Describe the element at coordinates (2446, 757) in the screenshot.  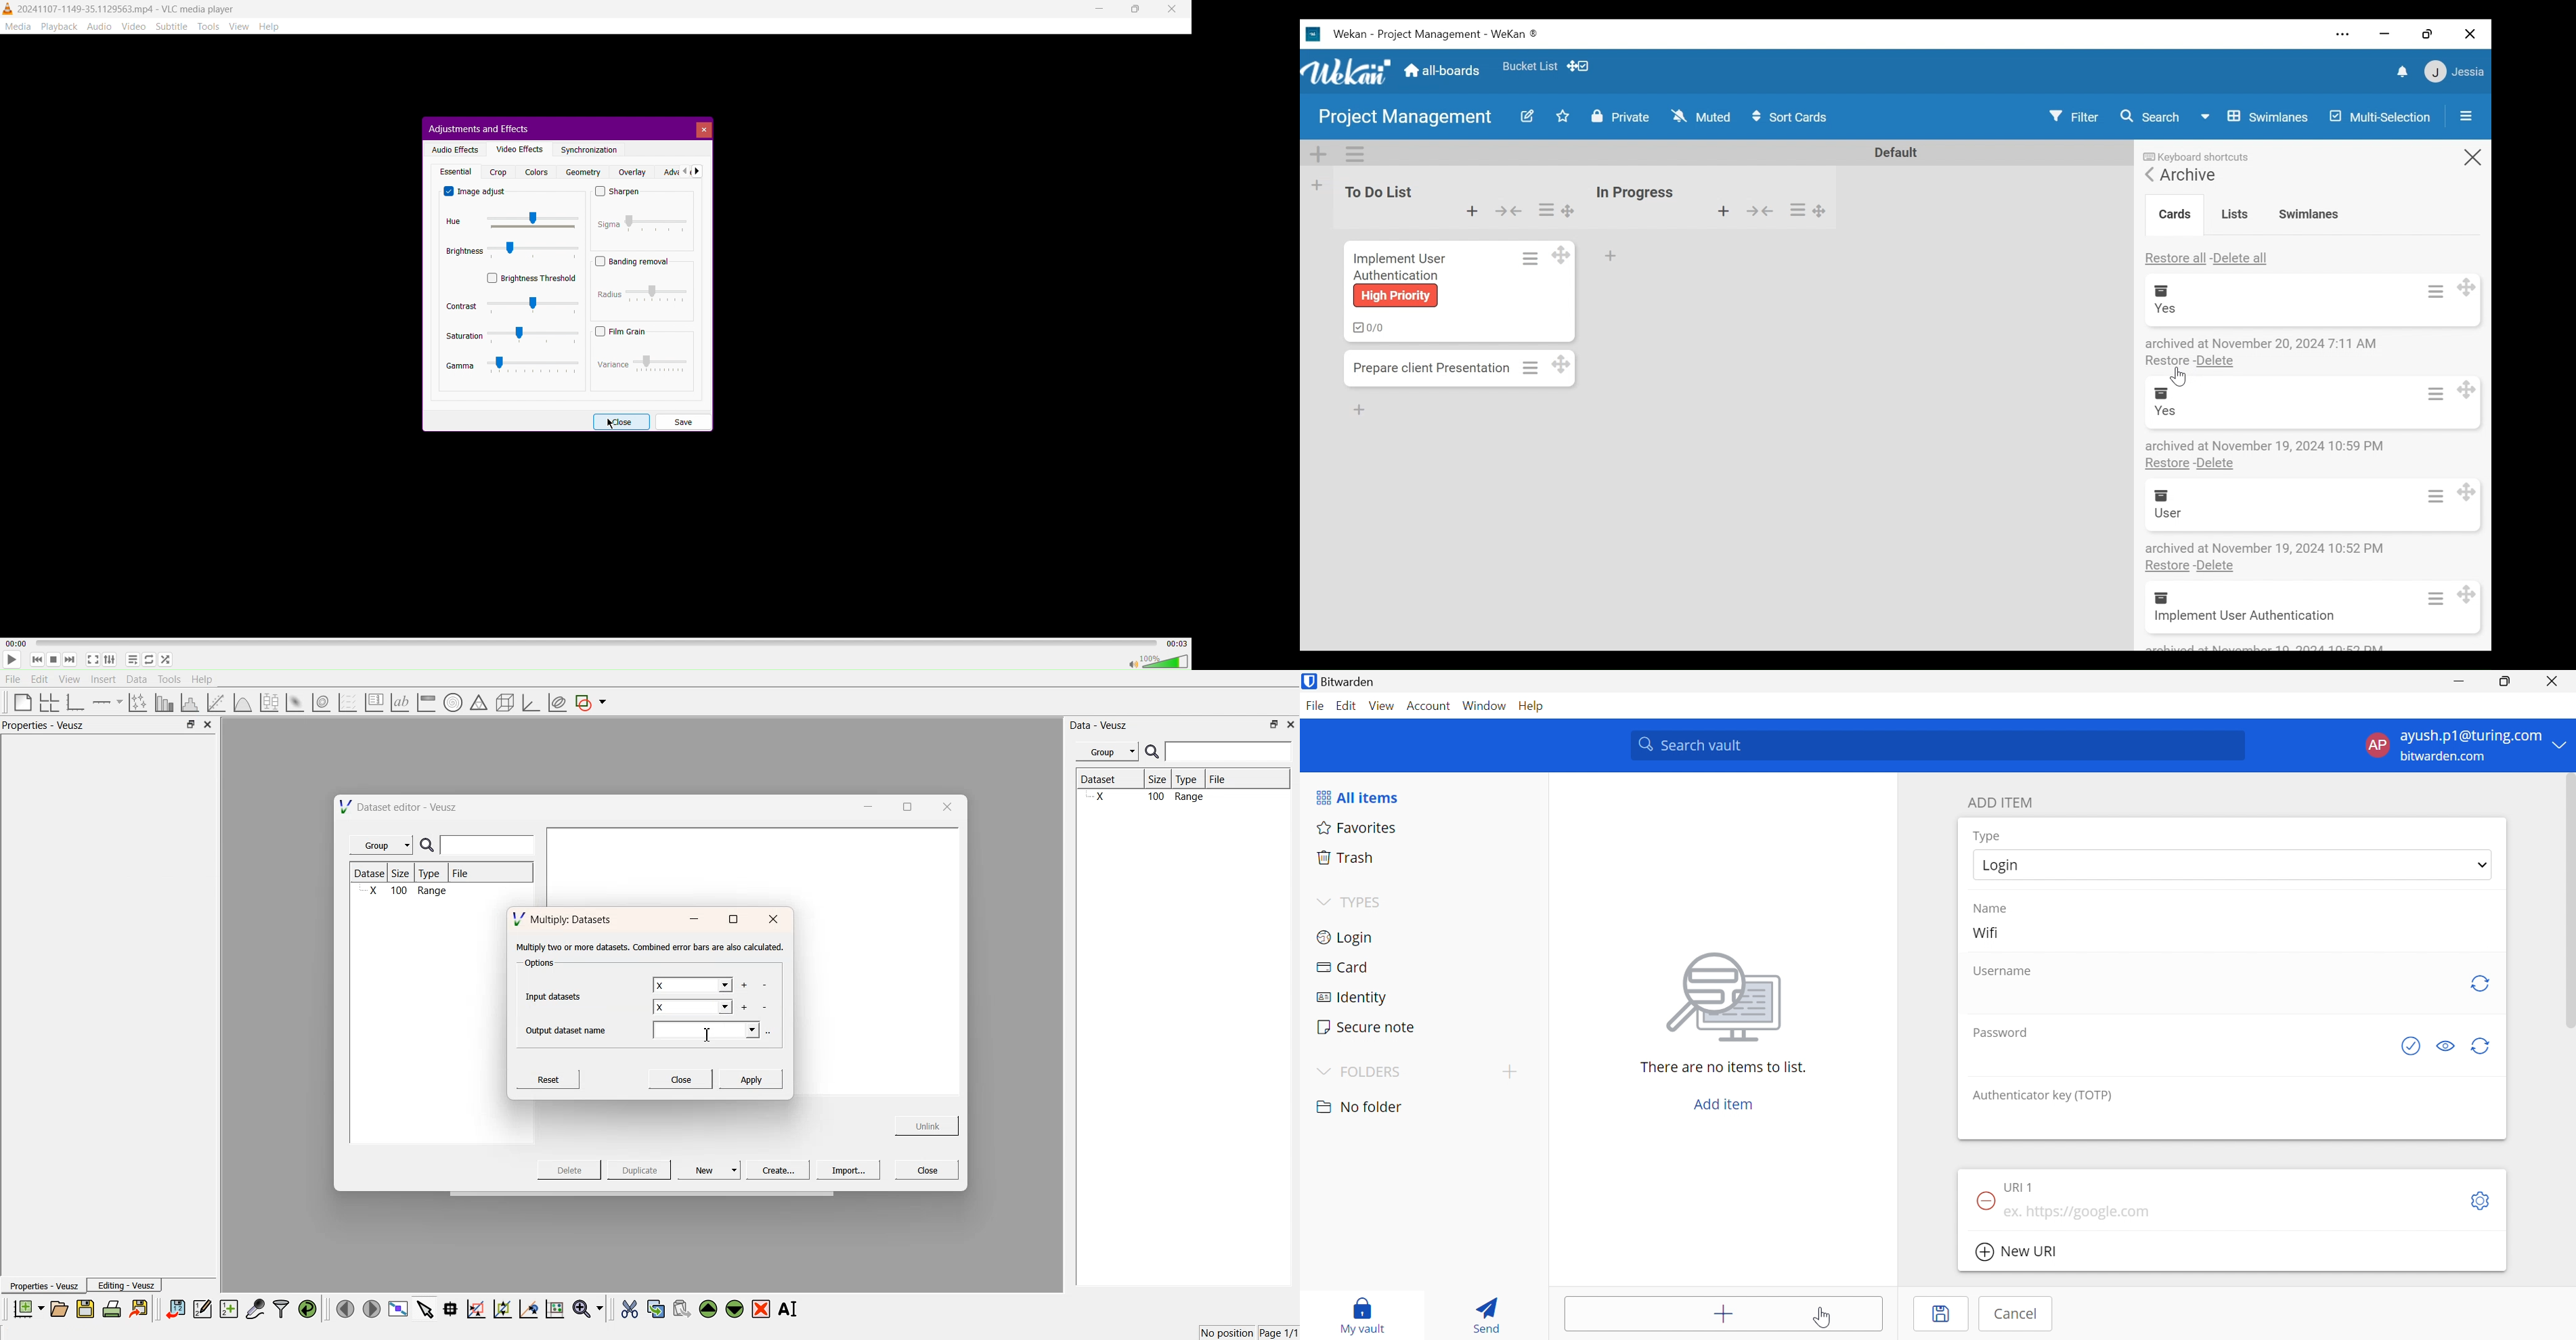
I see `bitwarden.com` at that location.